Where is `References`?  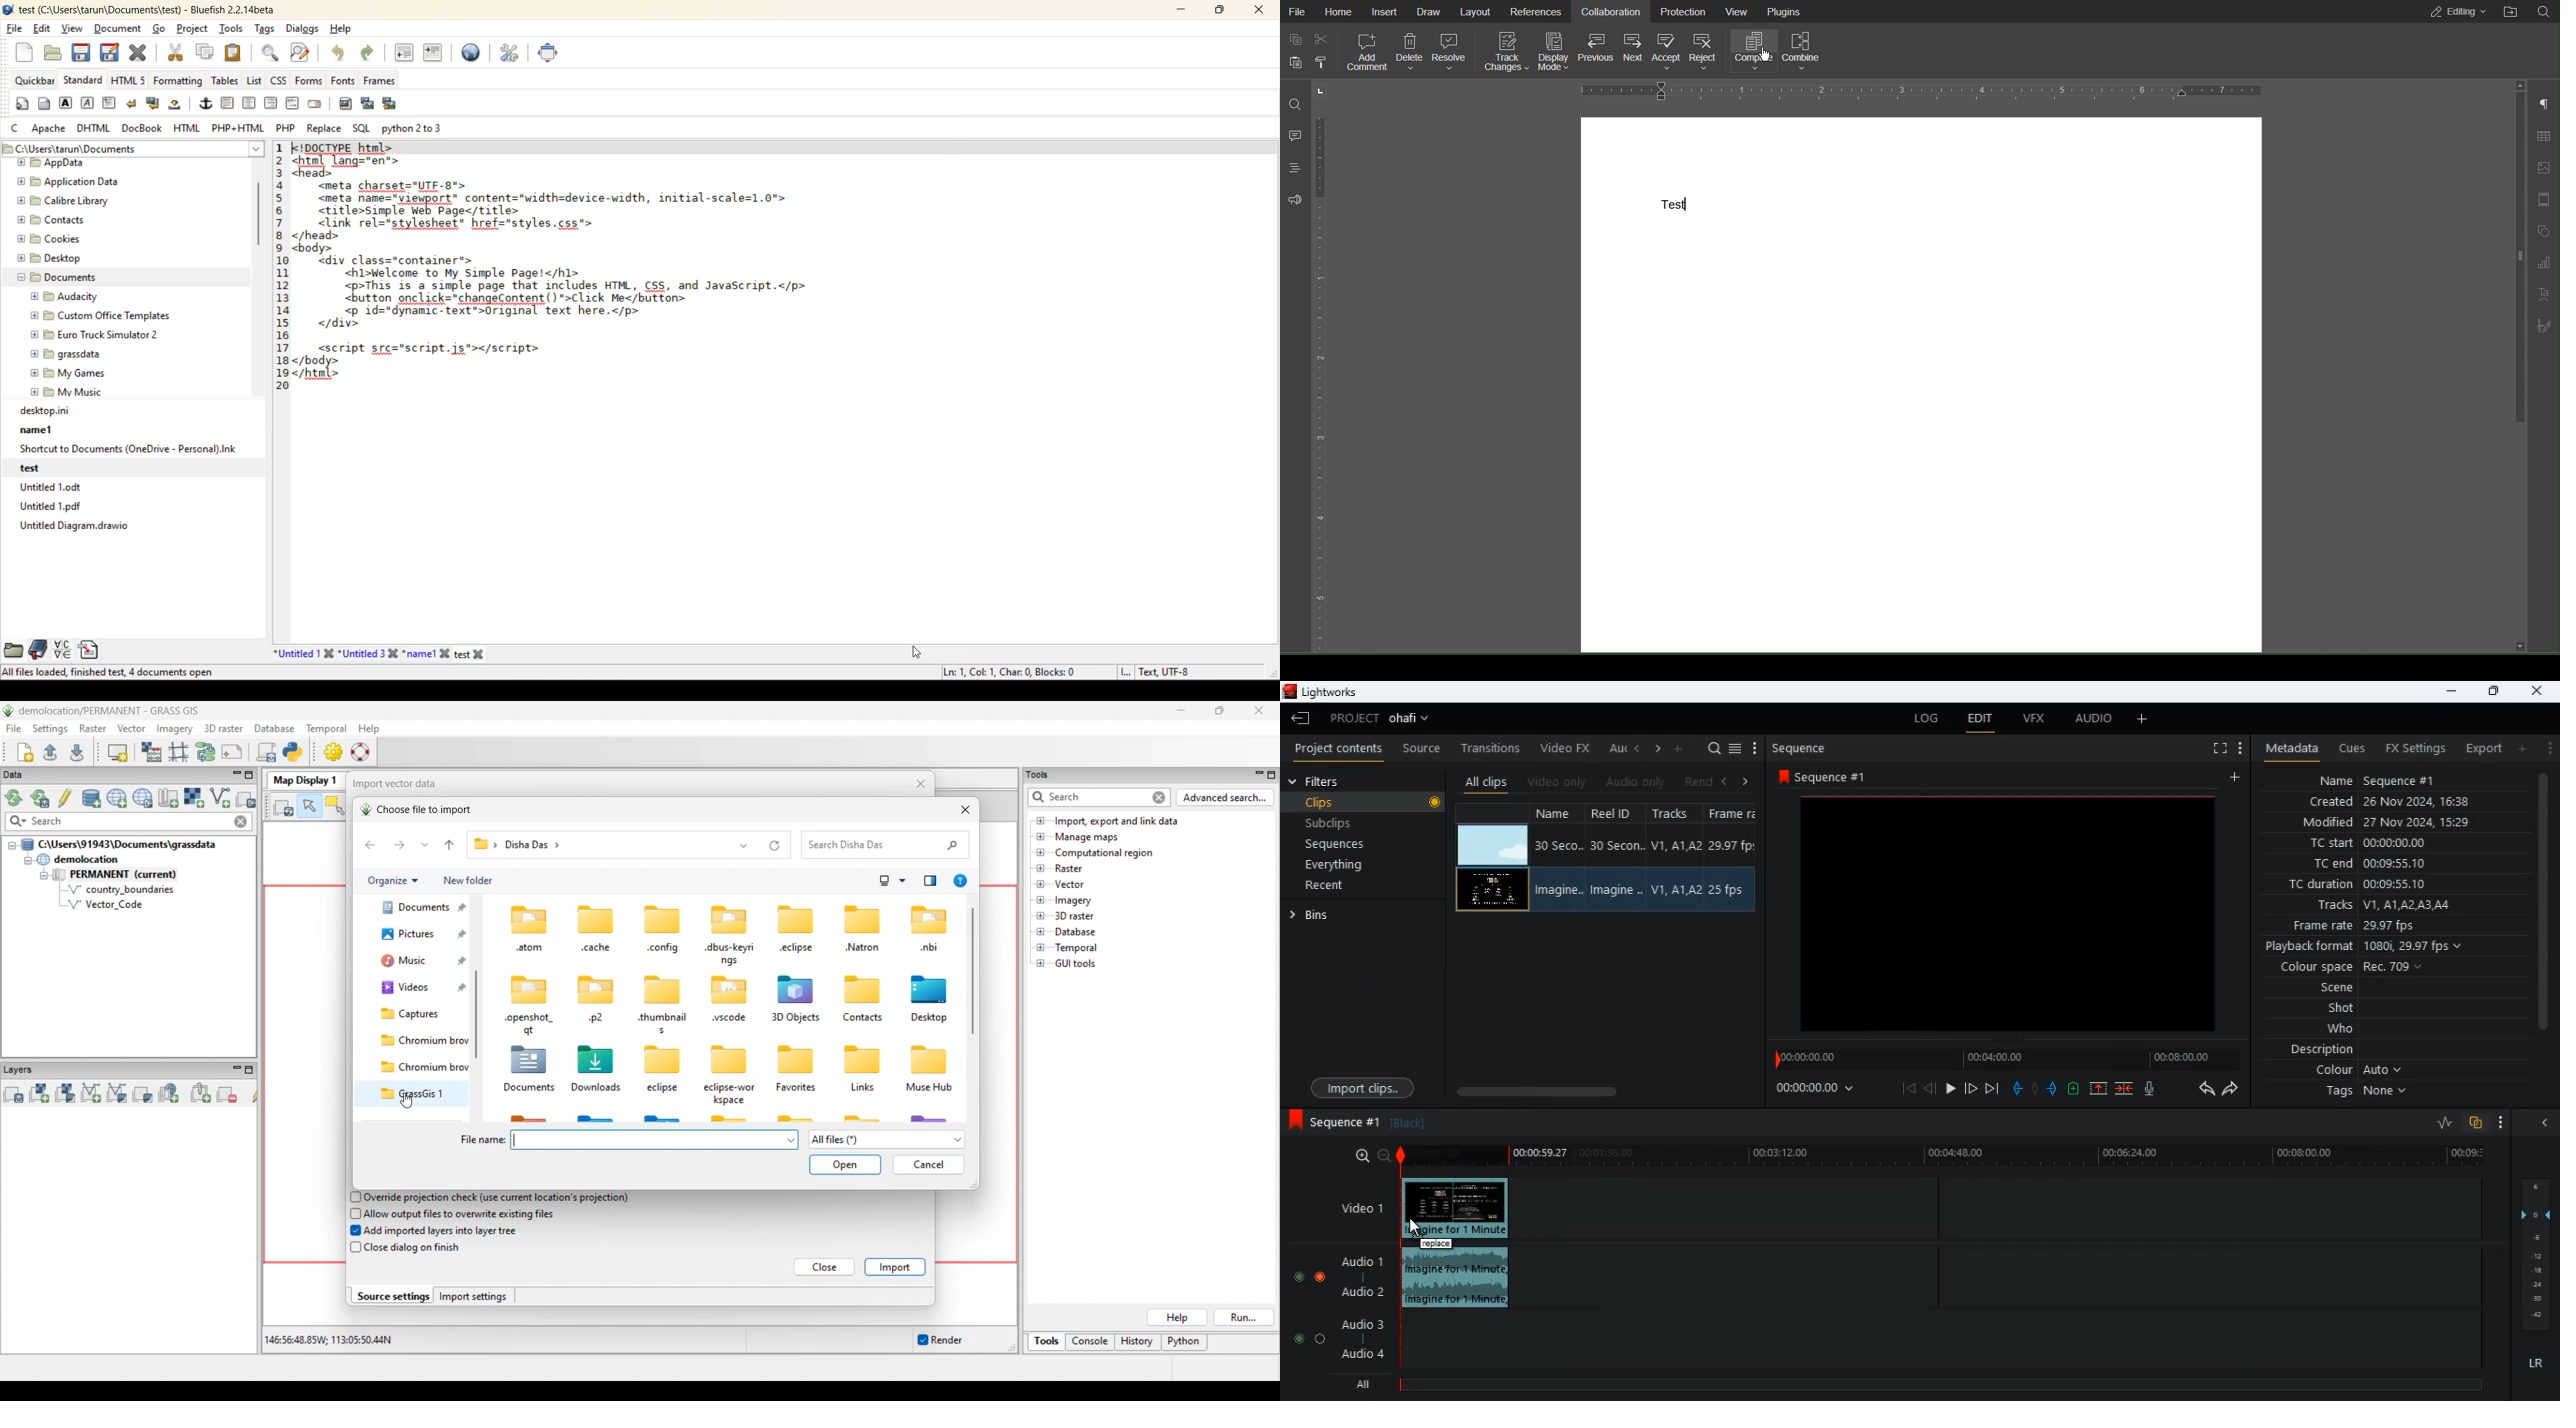 References is located at coordinates (1537, 11).